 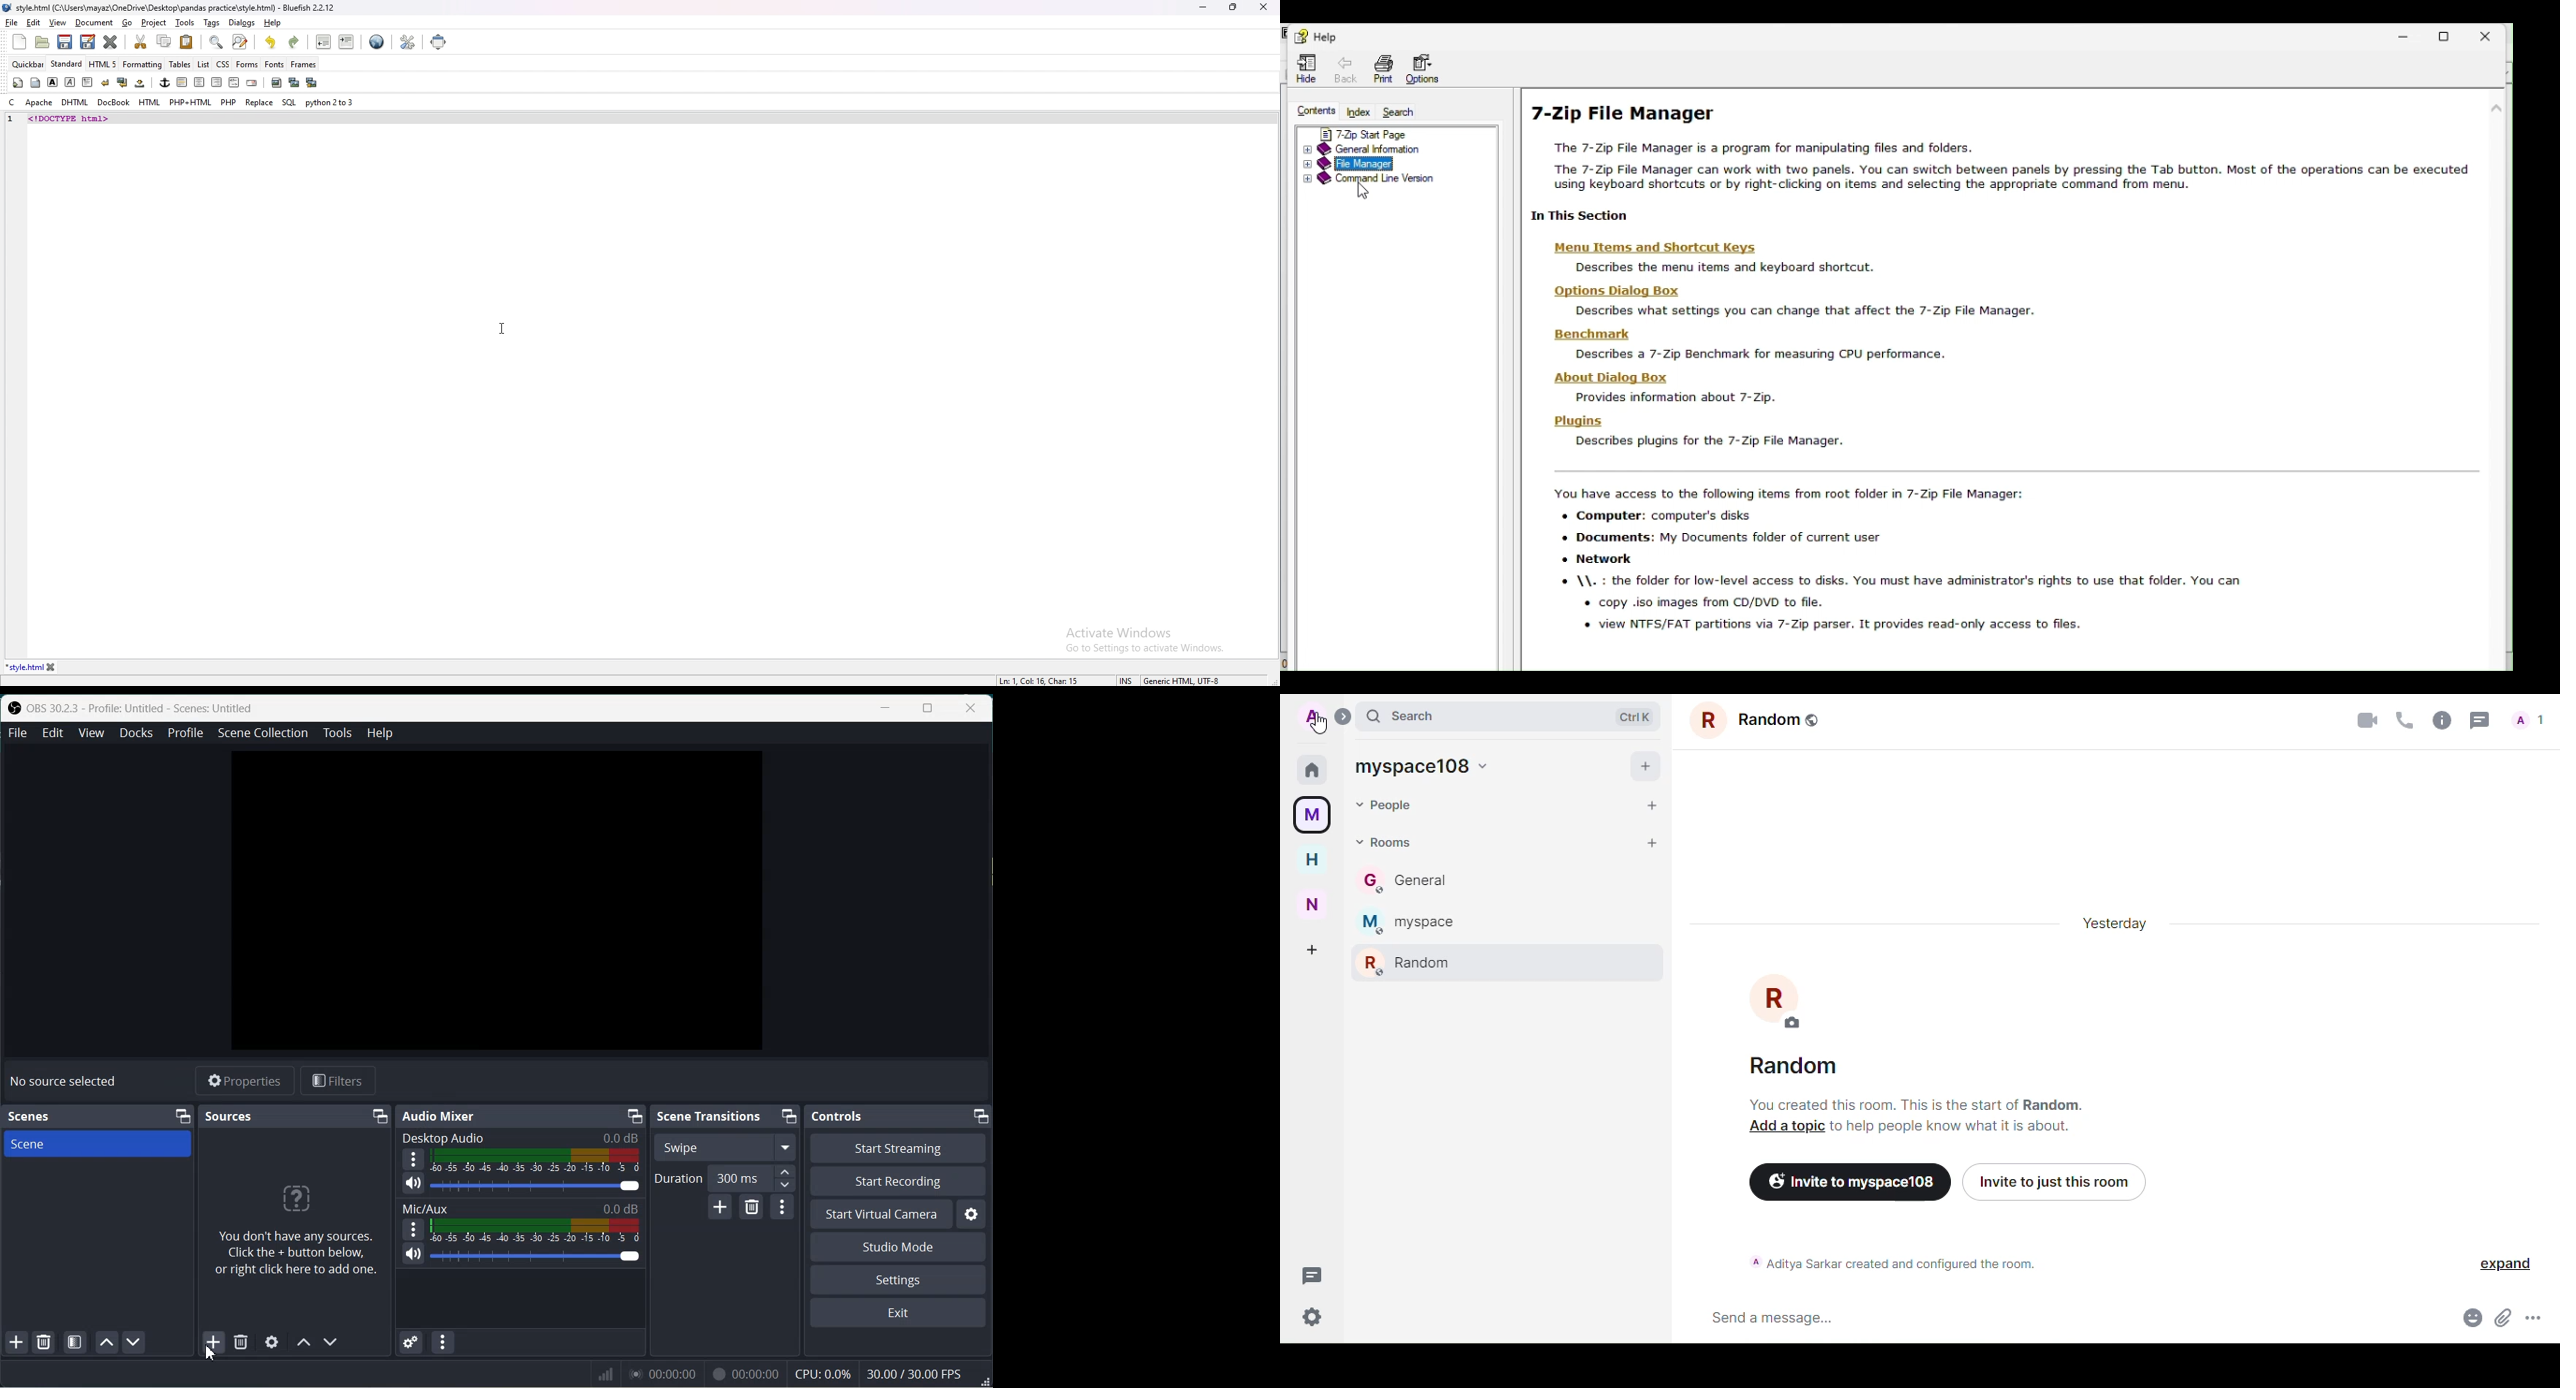 I want to click on tools, so click(x=185, y=23).